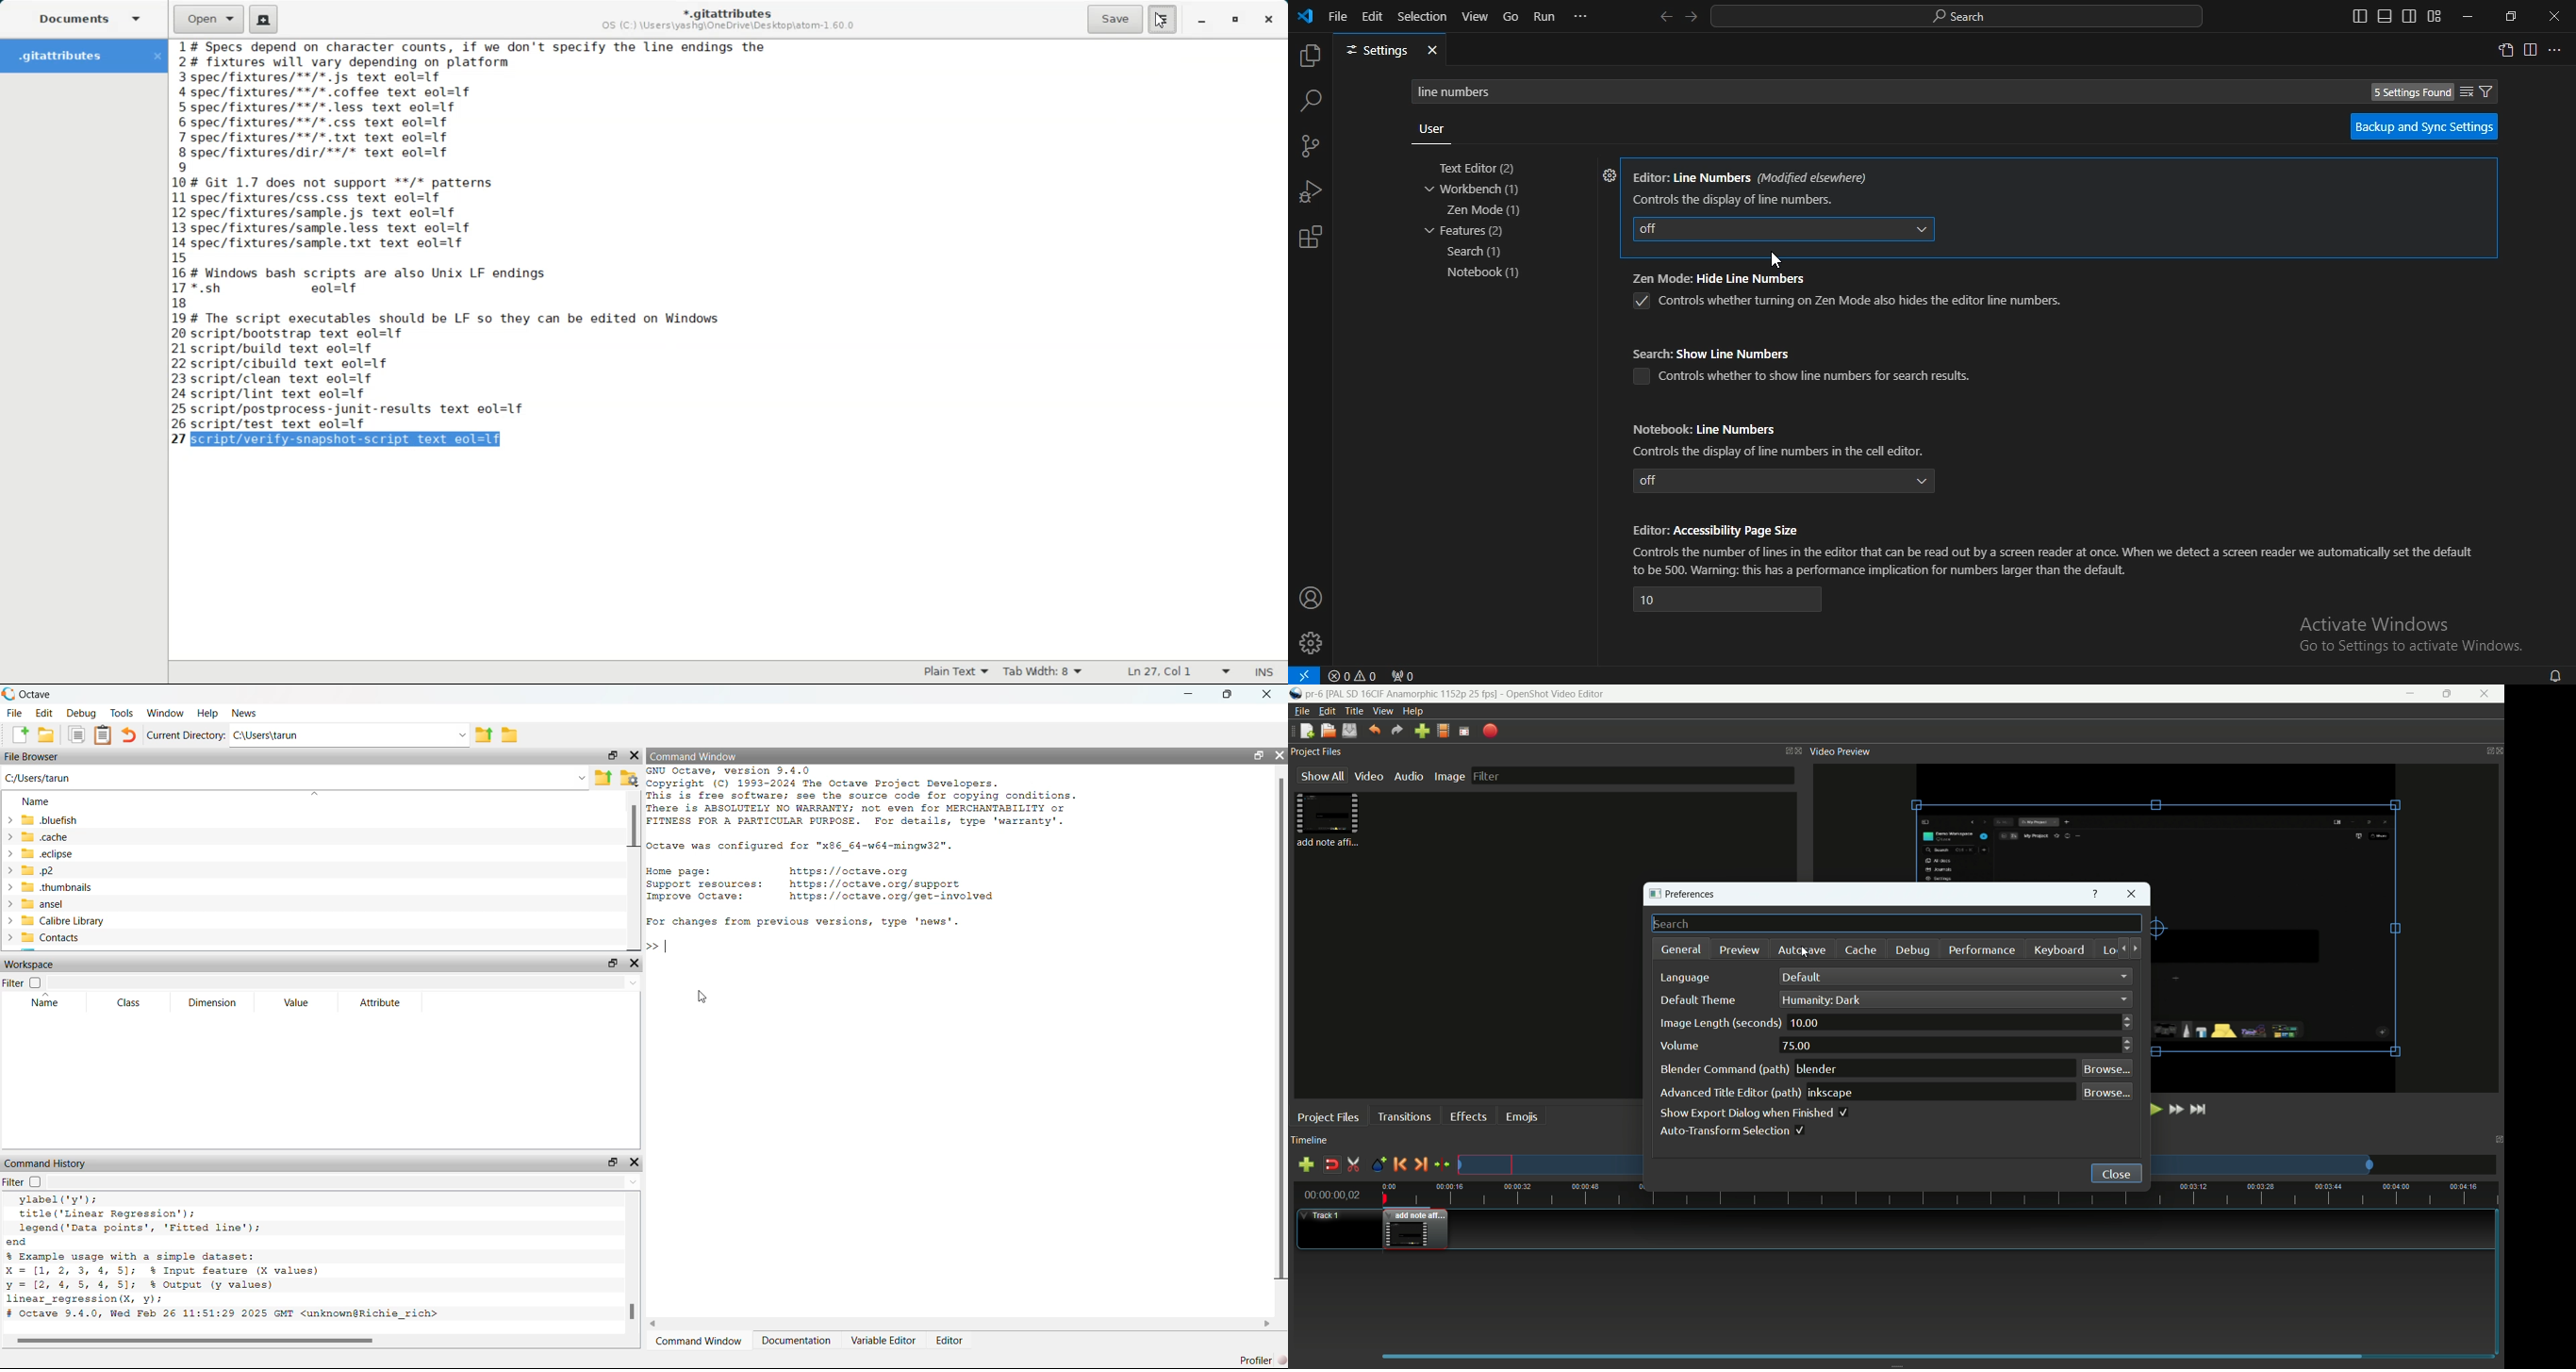  Describe the element at coordinates (1731, 1094) in the screenshot. I see `advance title editor` at that location.